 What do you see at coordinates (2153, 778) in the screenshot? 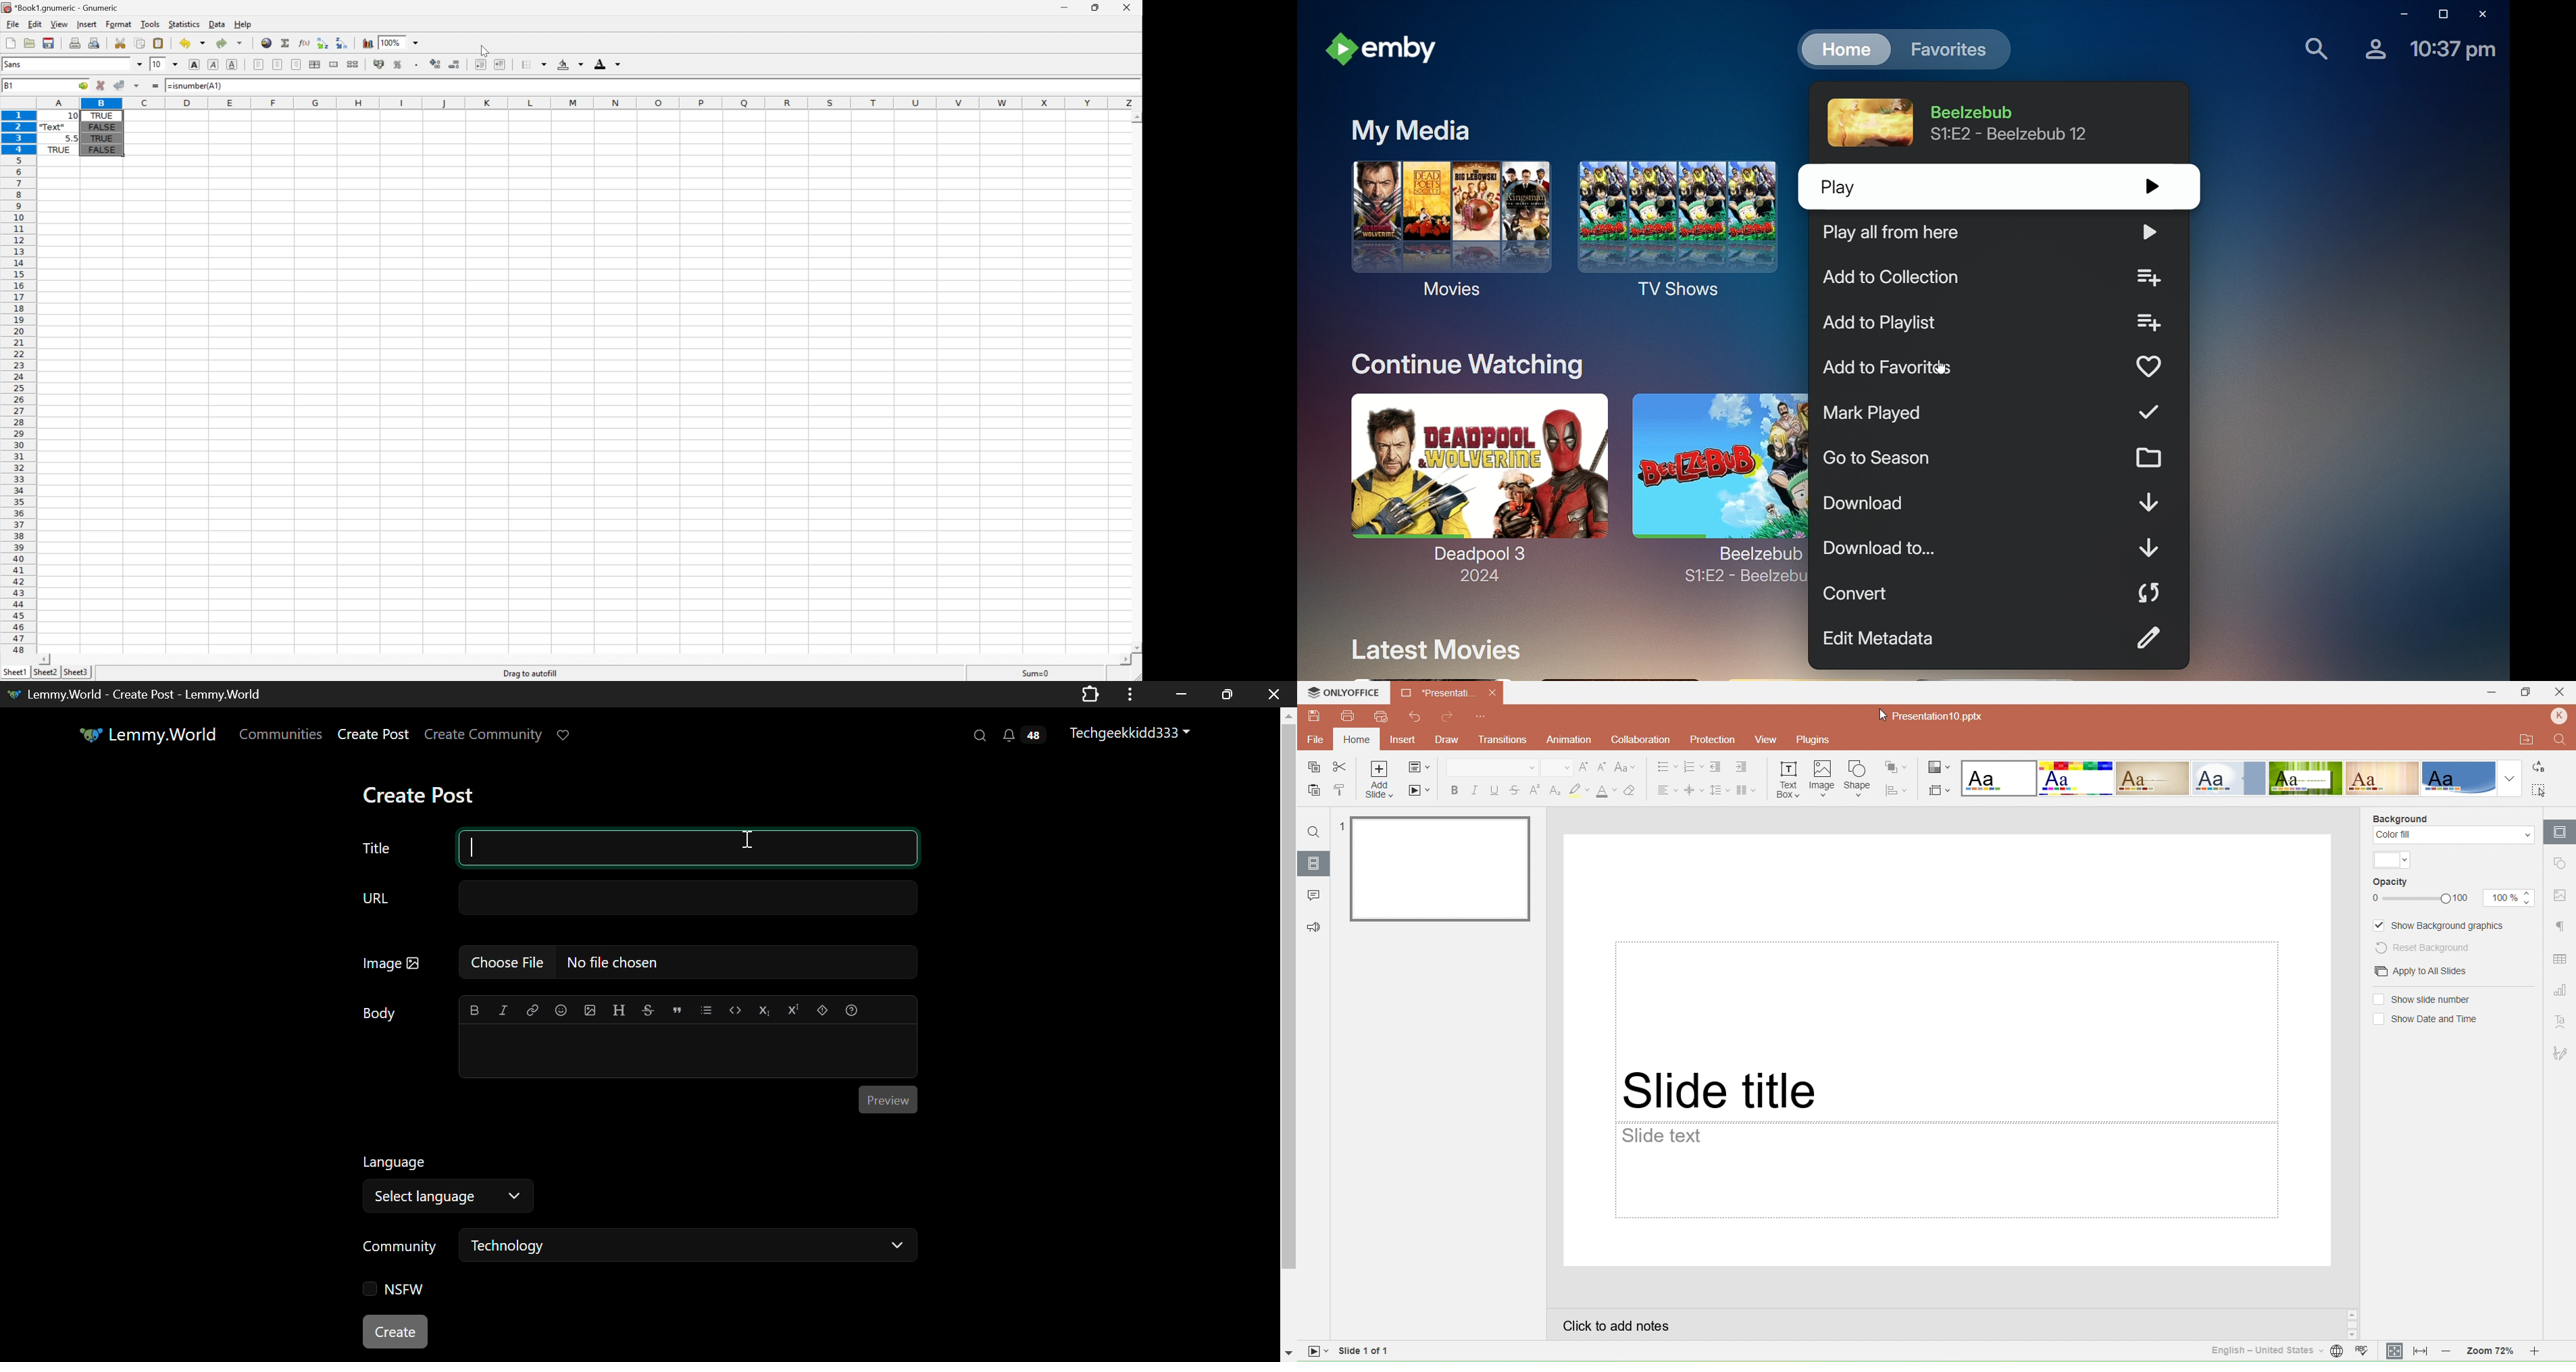
I see `Classic` at bounding box center [2153, 778].